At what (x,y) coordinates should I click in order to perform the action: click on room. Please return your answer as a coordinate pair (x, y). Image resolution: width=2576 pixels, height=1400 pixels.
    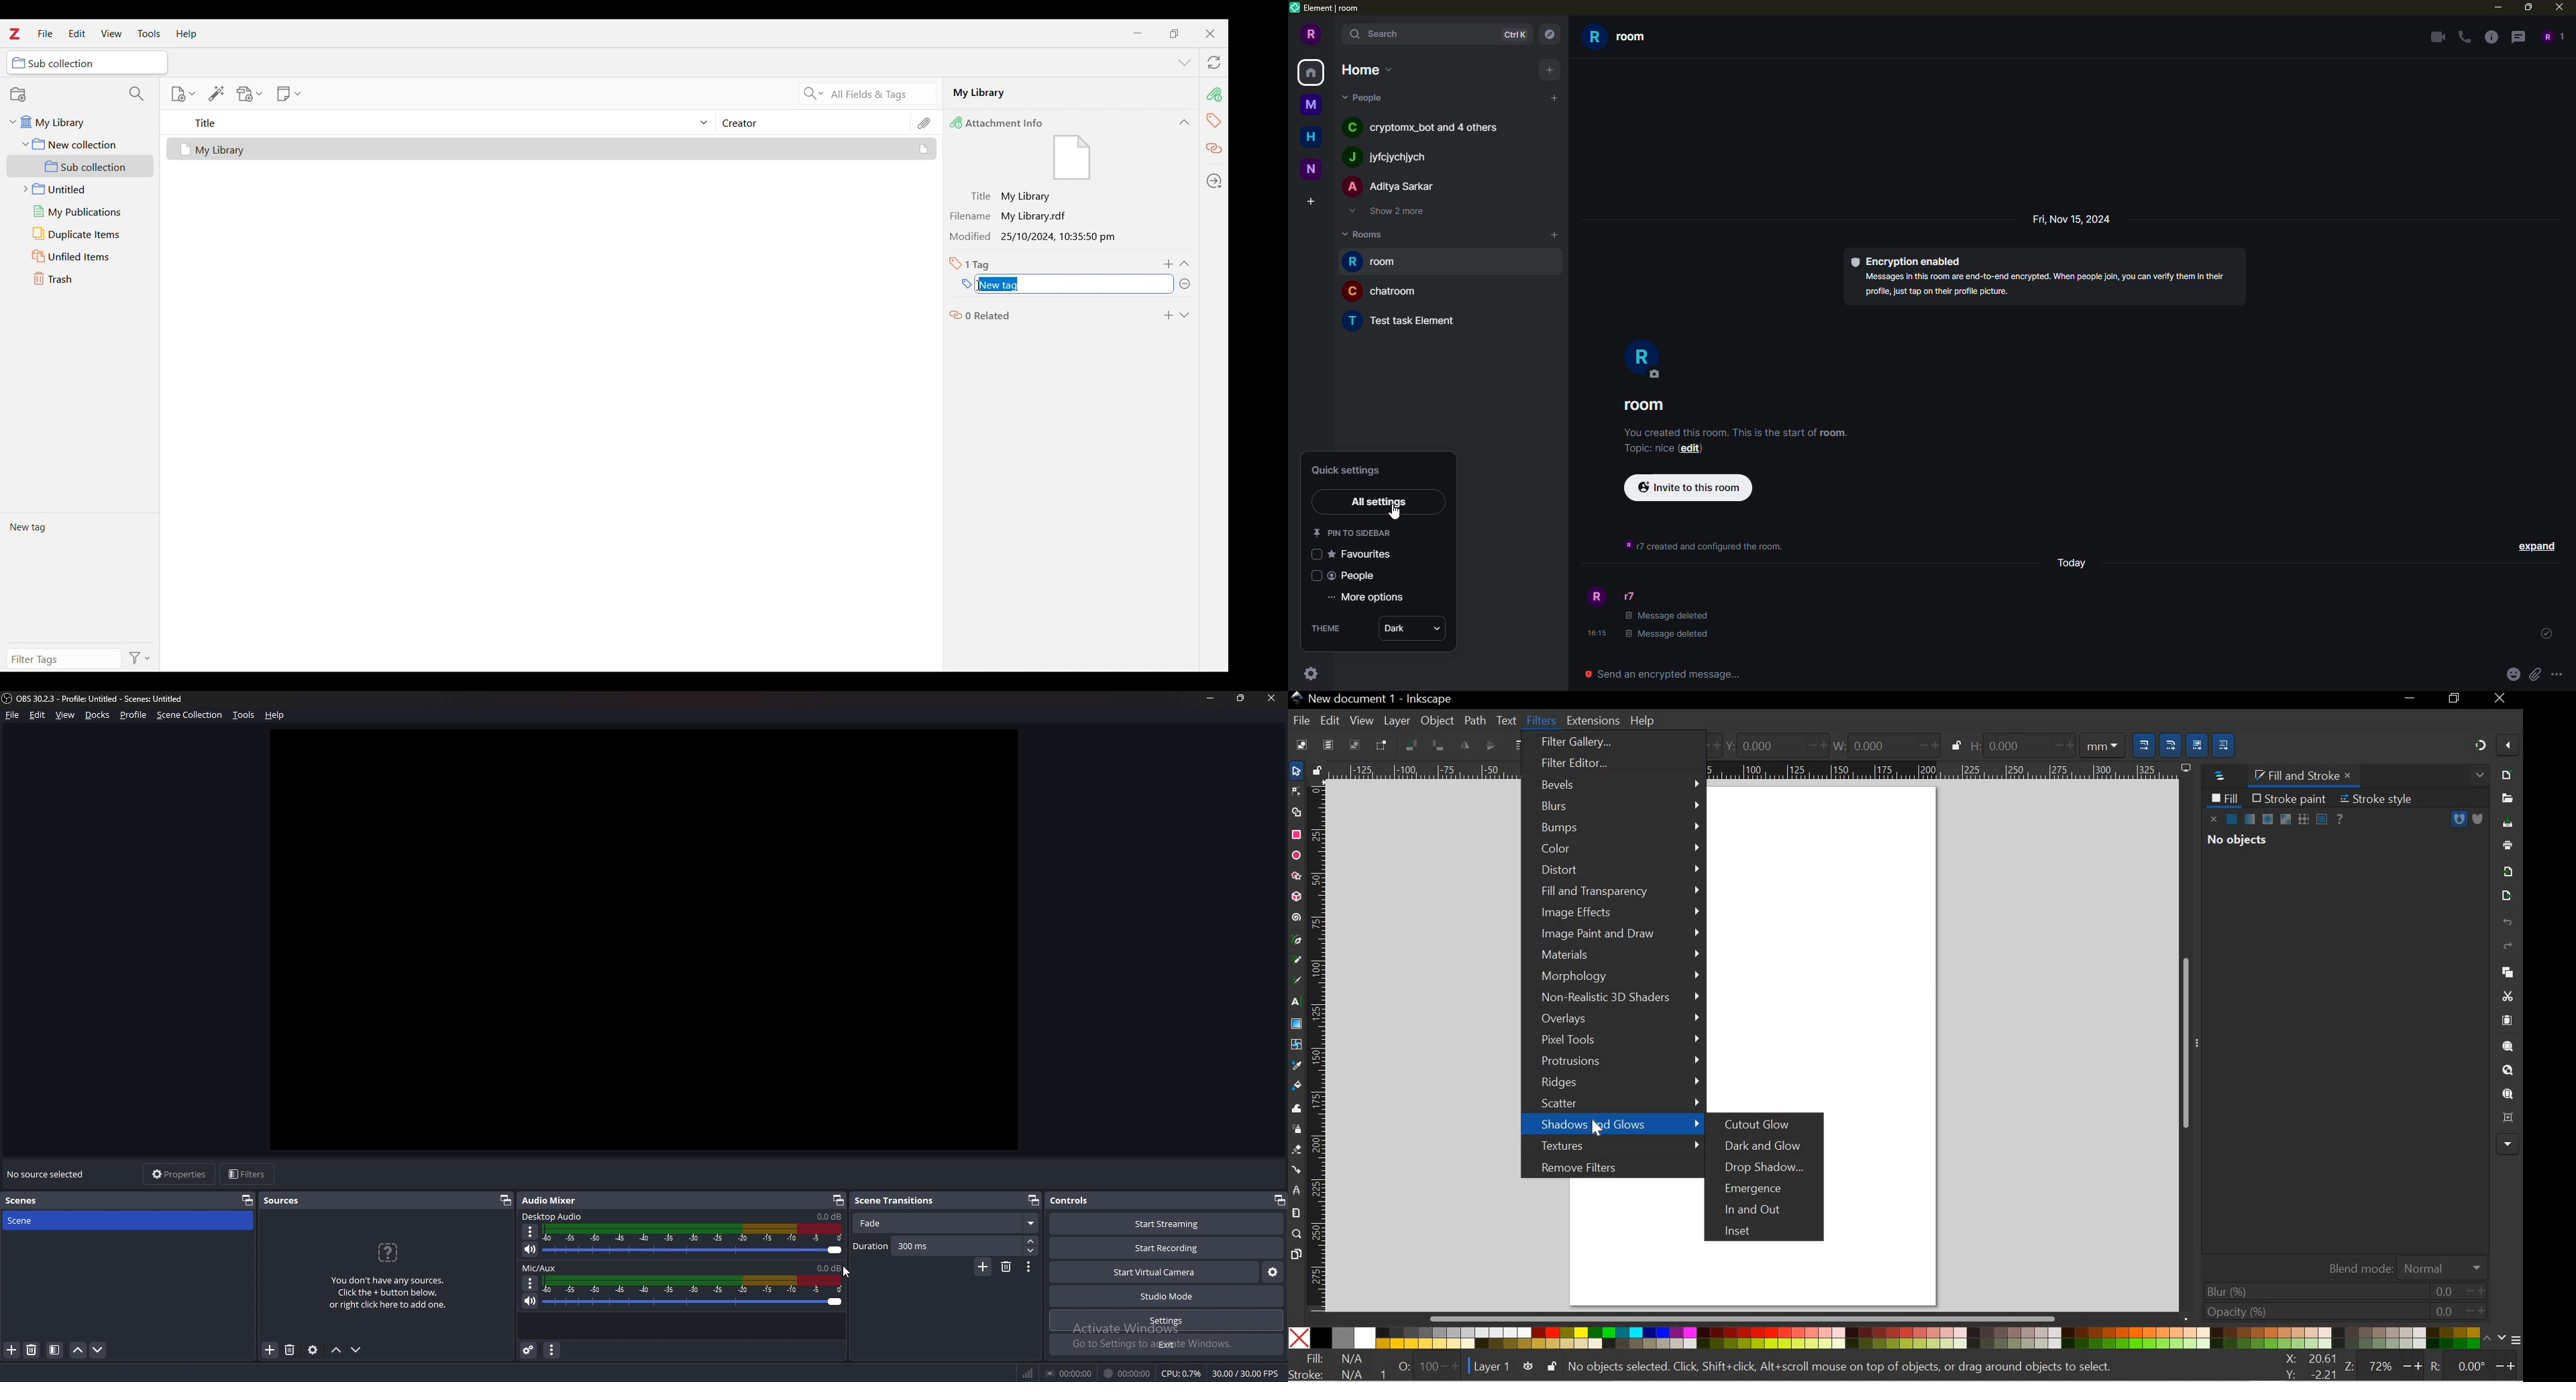
    Looking at the image, I should click on (1383, 290).